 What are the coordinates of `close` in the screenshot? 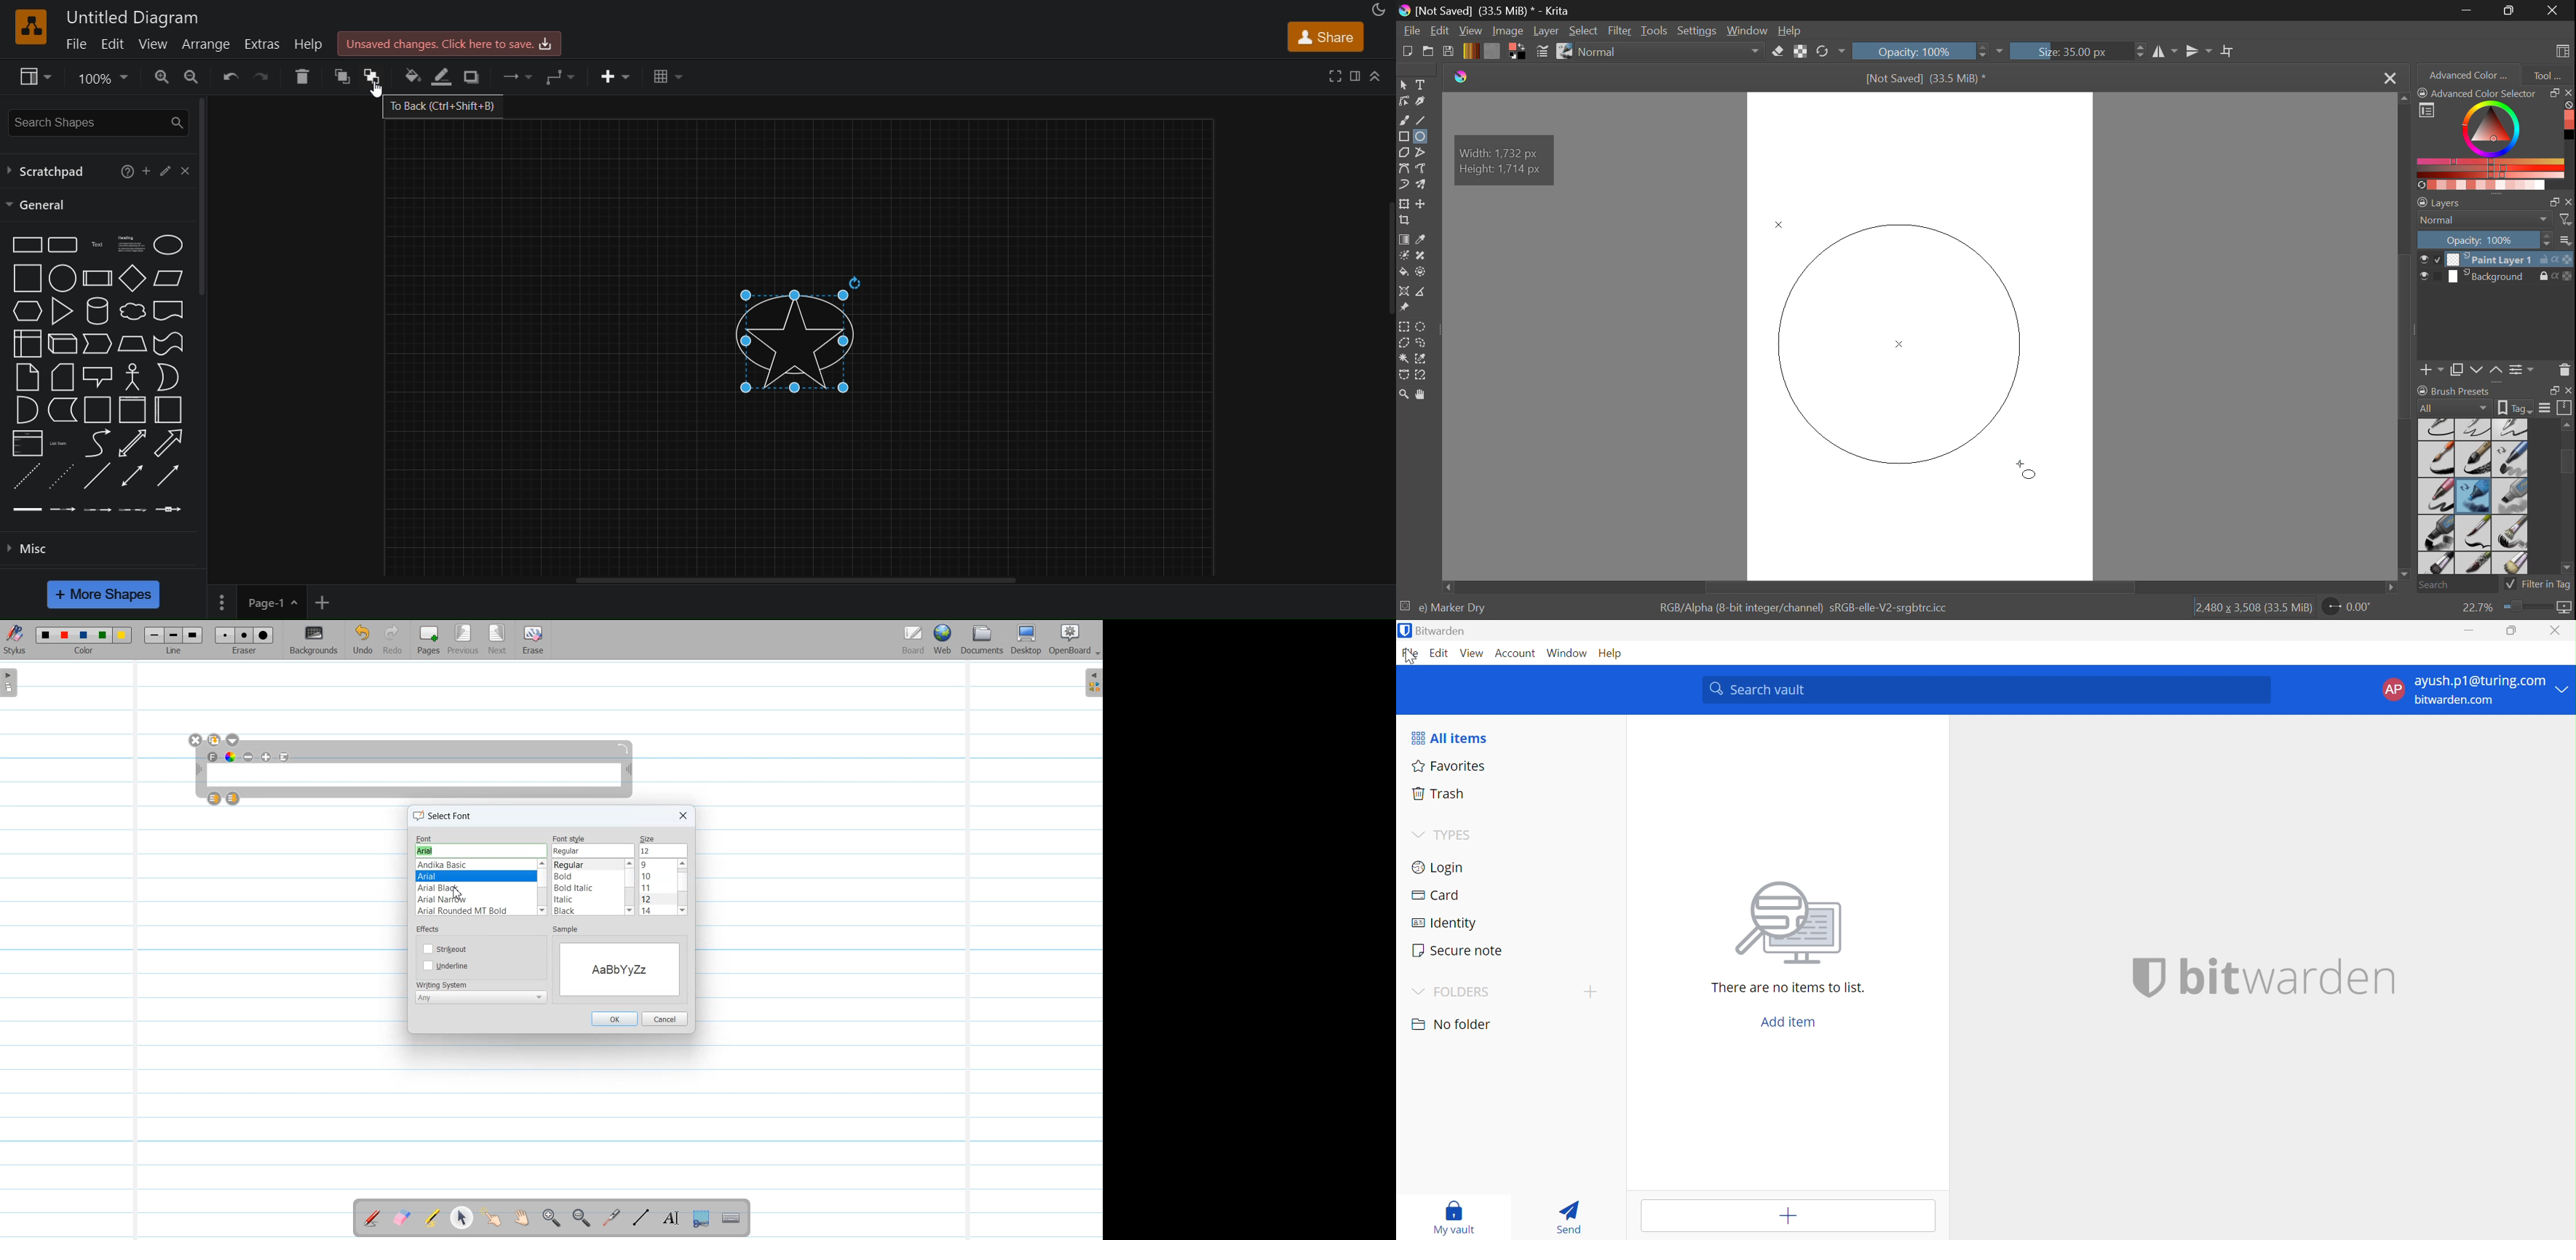 It's located at (188, 169).